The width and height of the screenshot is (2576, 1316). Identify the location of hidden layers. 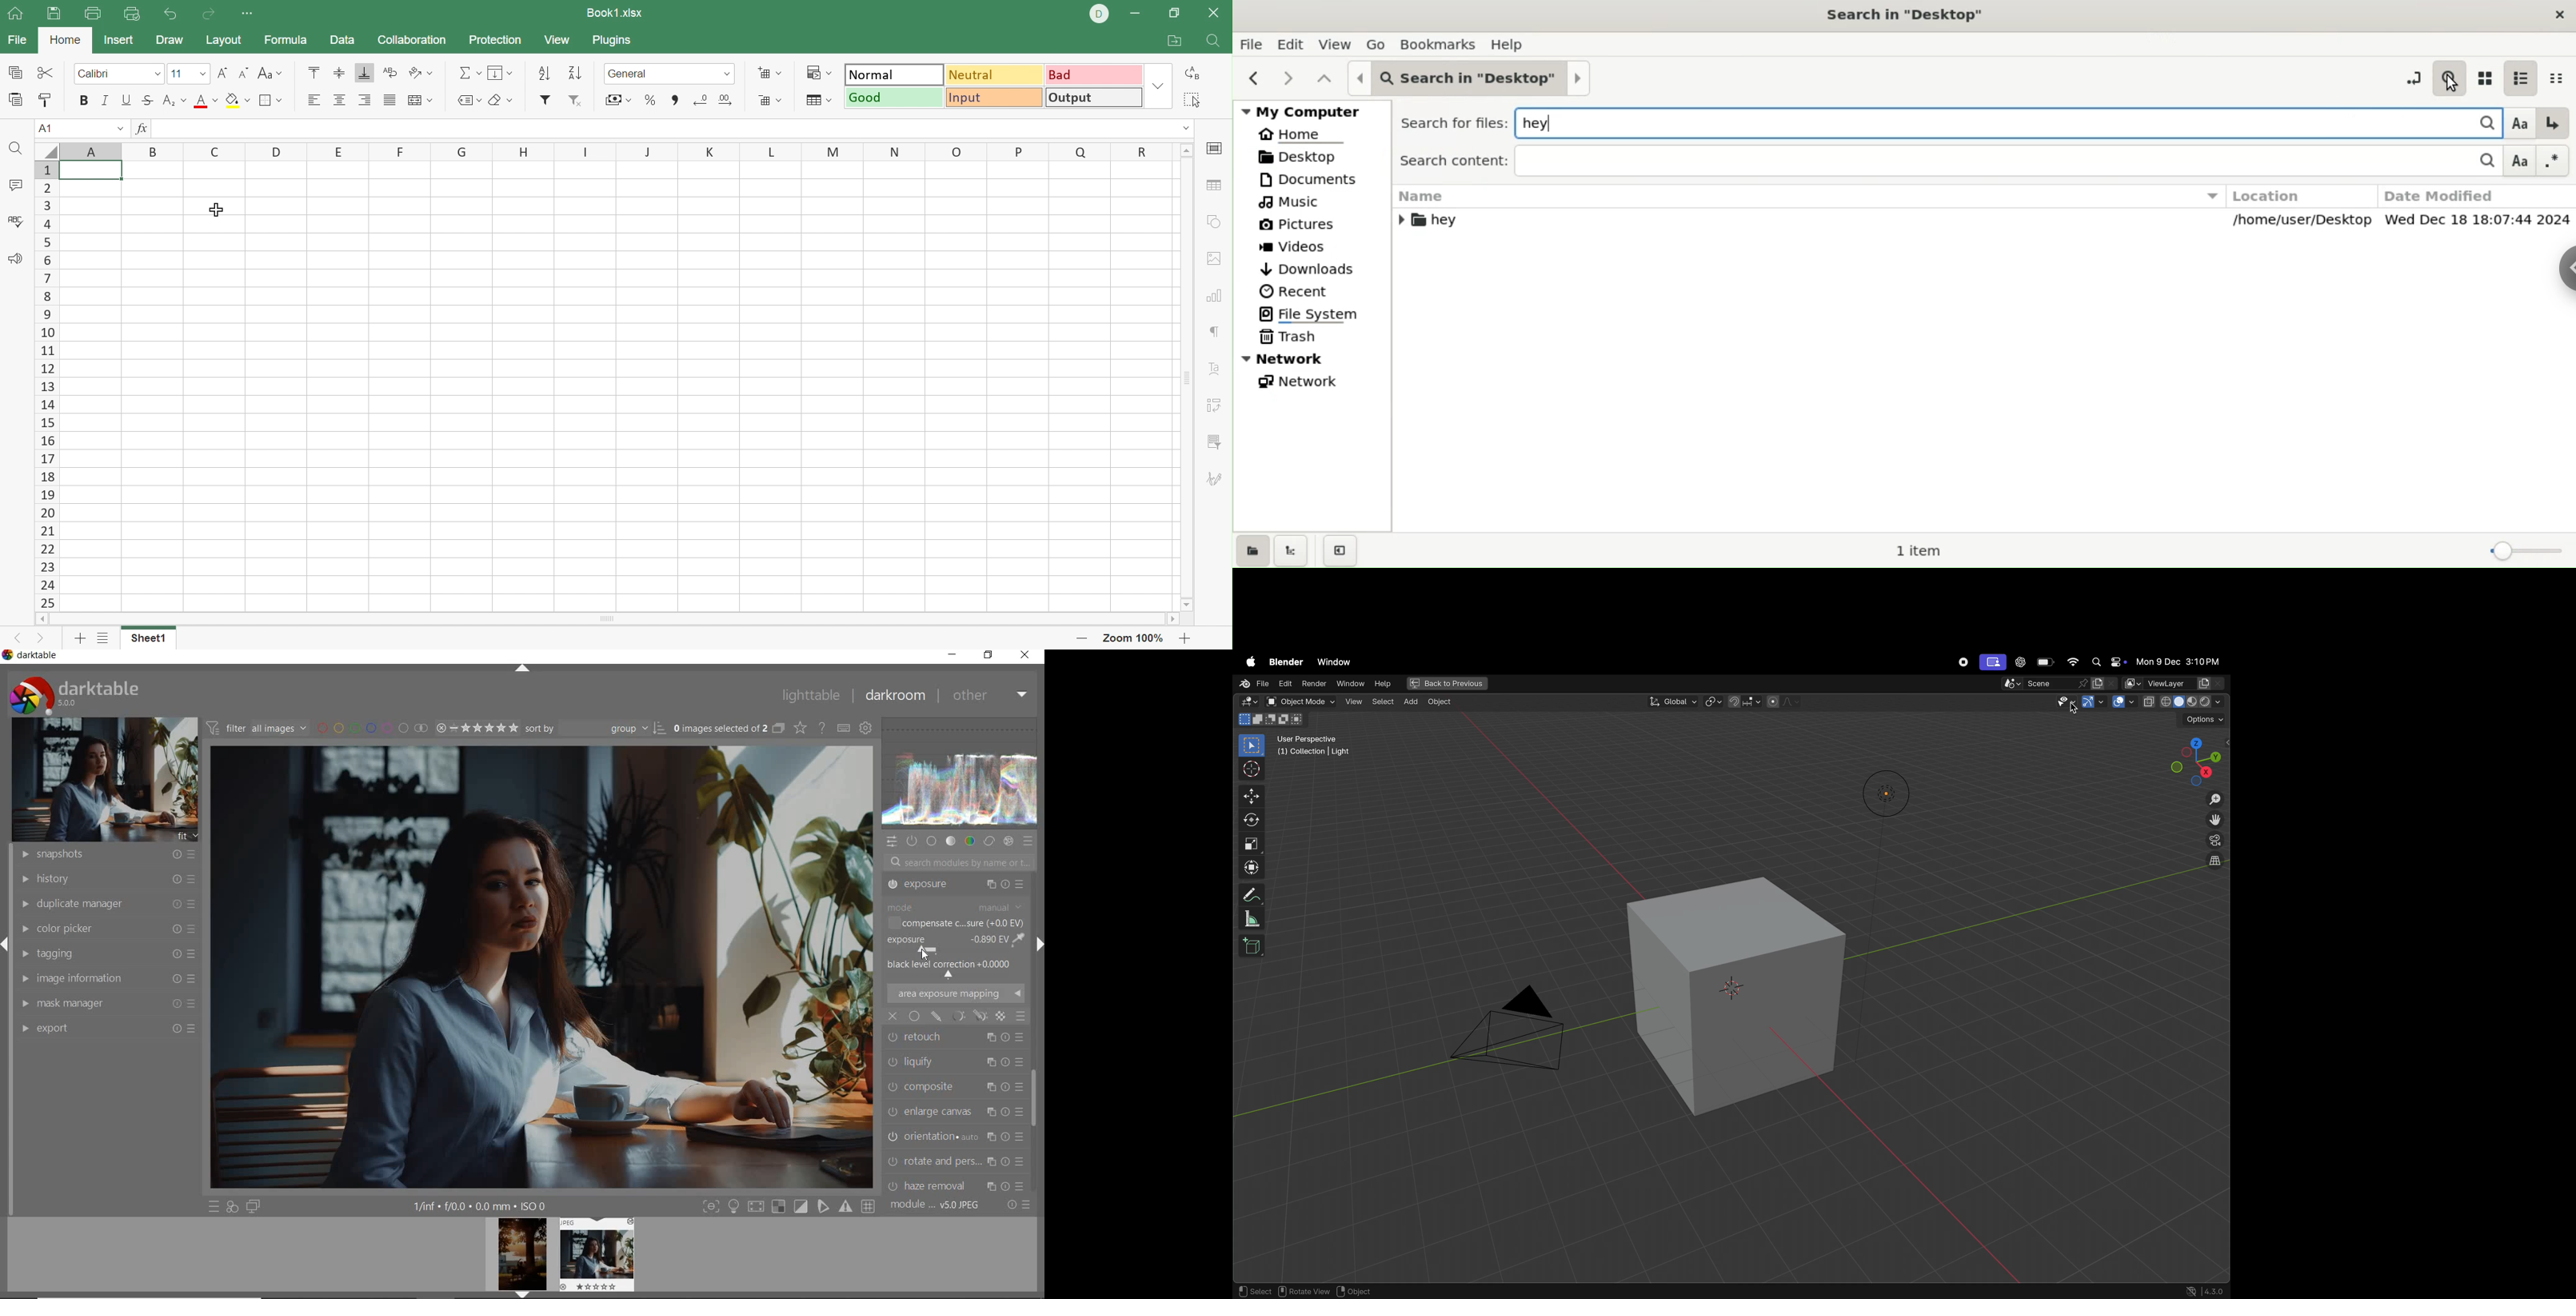
(2211, 866).